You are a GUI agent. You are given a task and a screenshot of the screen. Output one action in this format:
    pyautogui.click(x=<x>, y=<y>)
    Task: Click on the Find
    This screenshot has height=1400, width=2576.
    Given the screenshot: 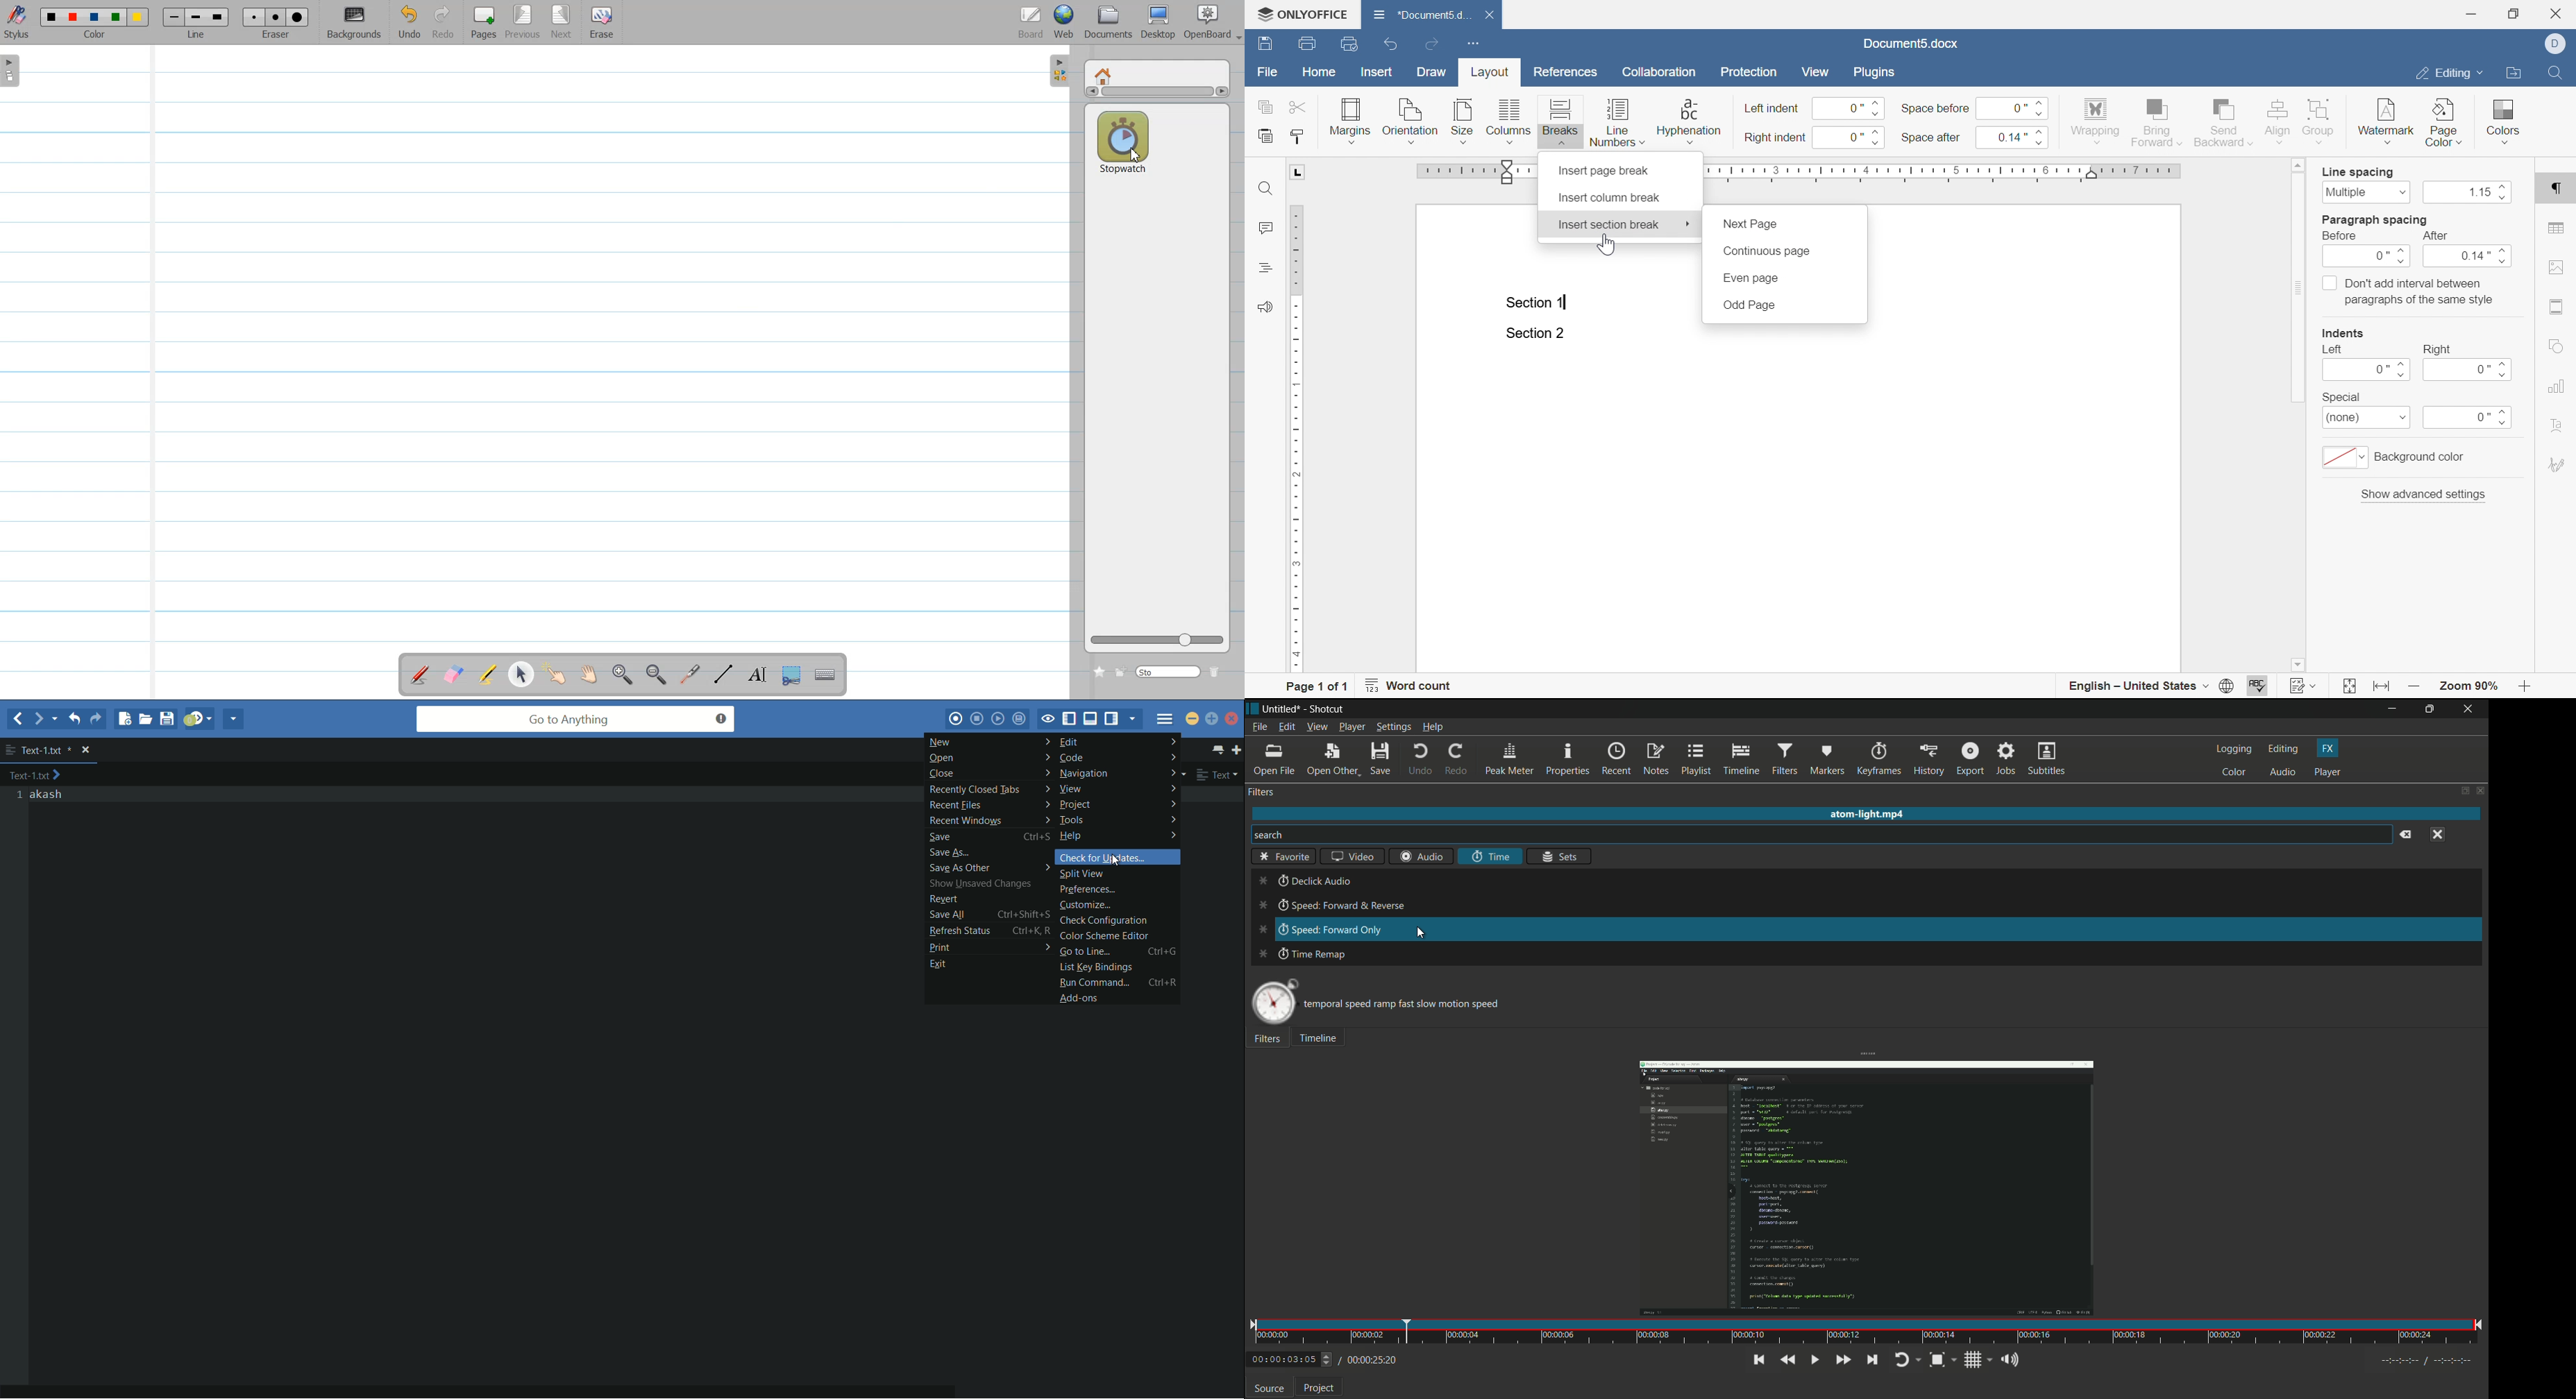 What is the action you would take?
    pyautogui.click(x=2554, y=72)
    